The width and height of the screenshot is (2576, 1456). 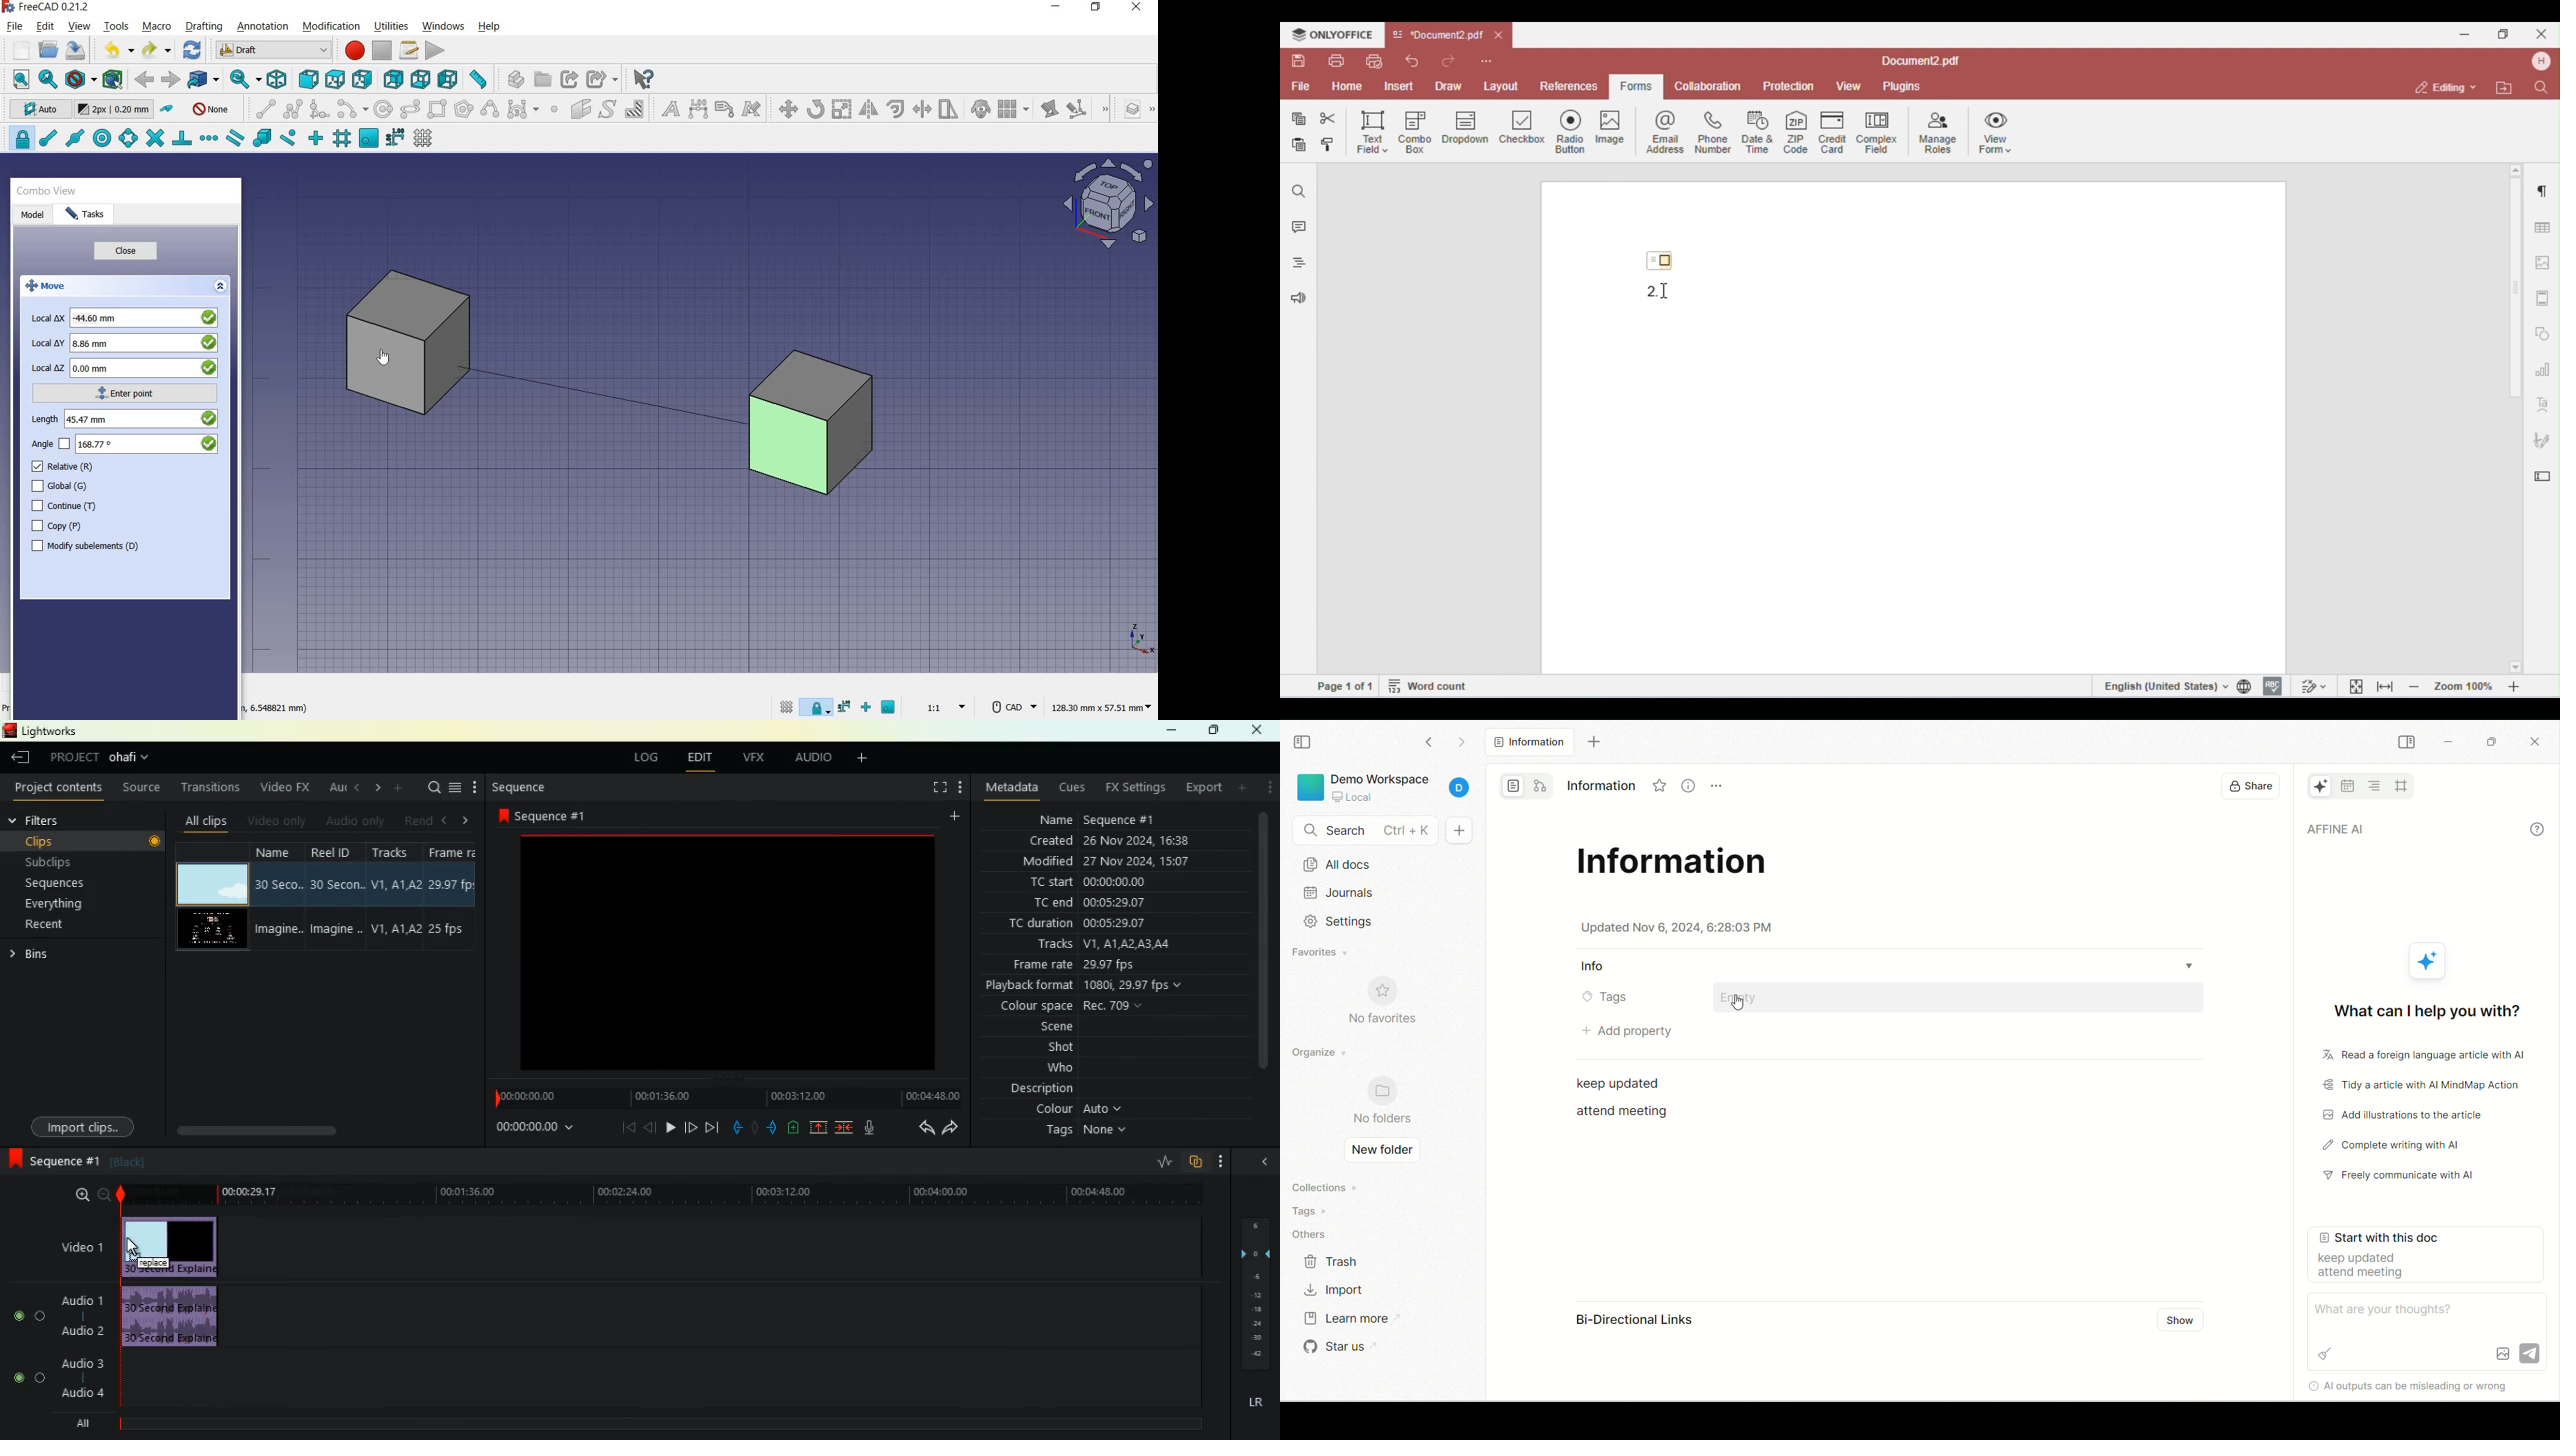 I want to click on set scale, so click(x=946, y=707).